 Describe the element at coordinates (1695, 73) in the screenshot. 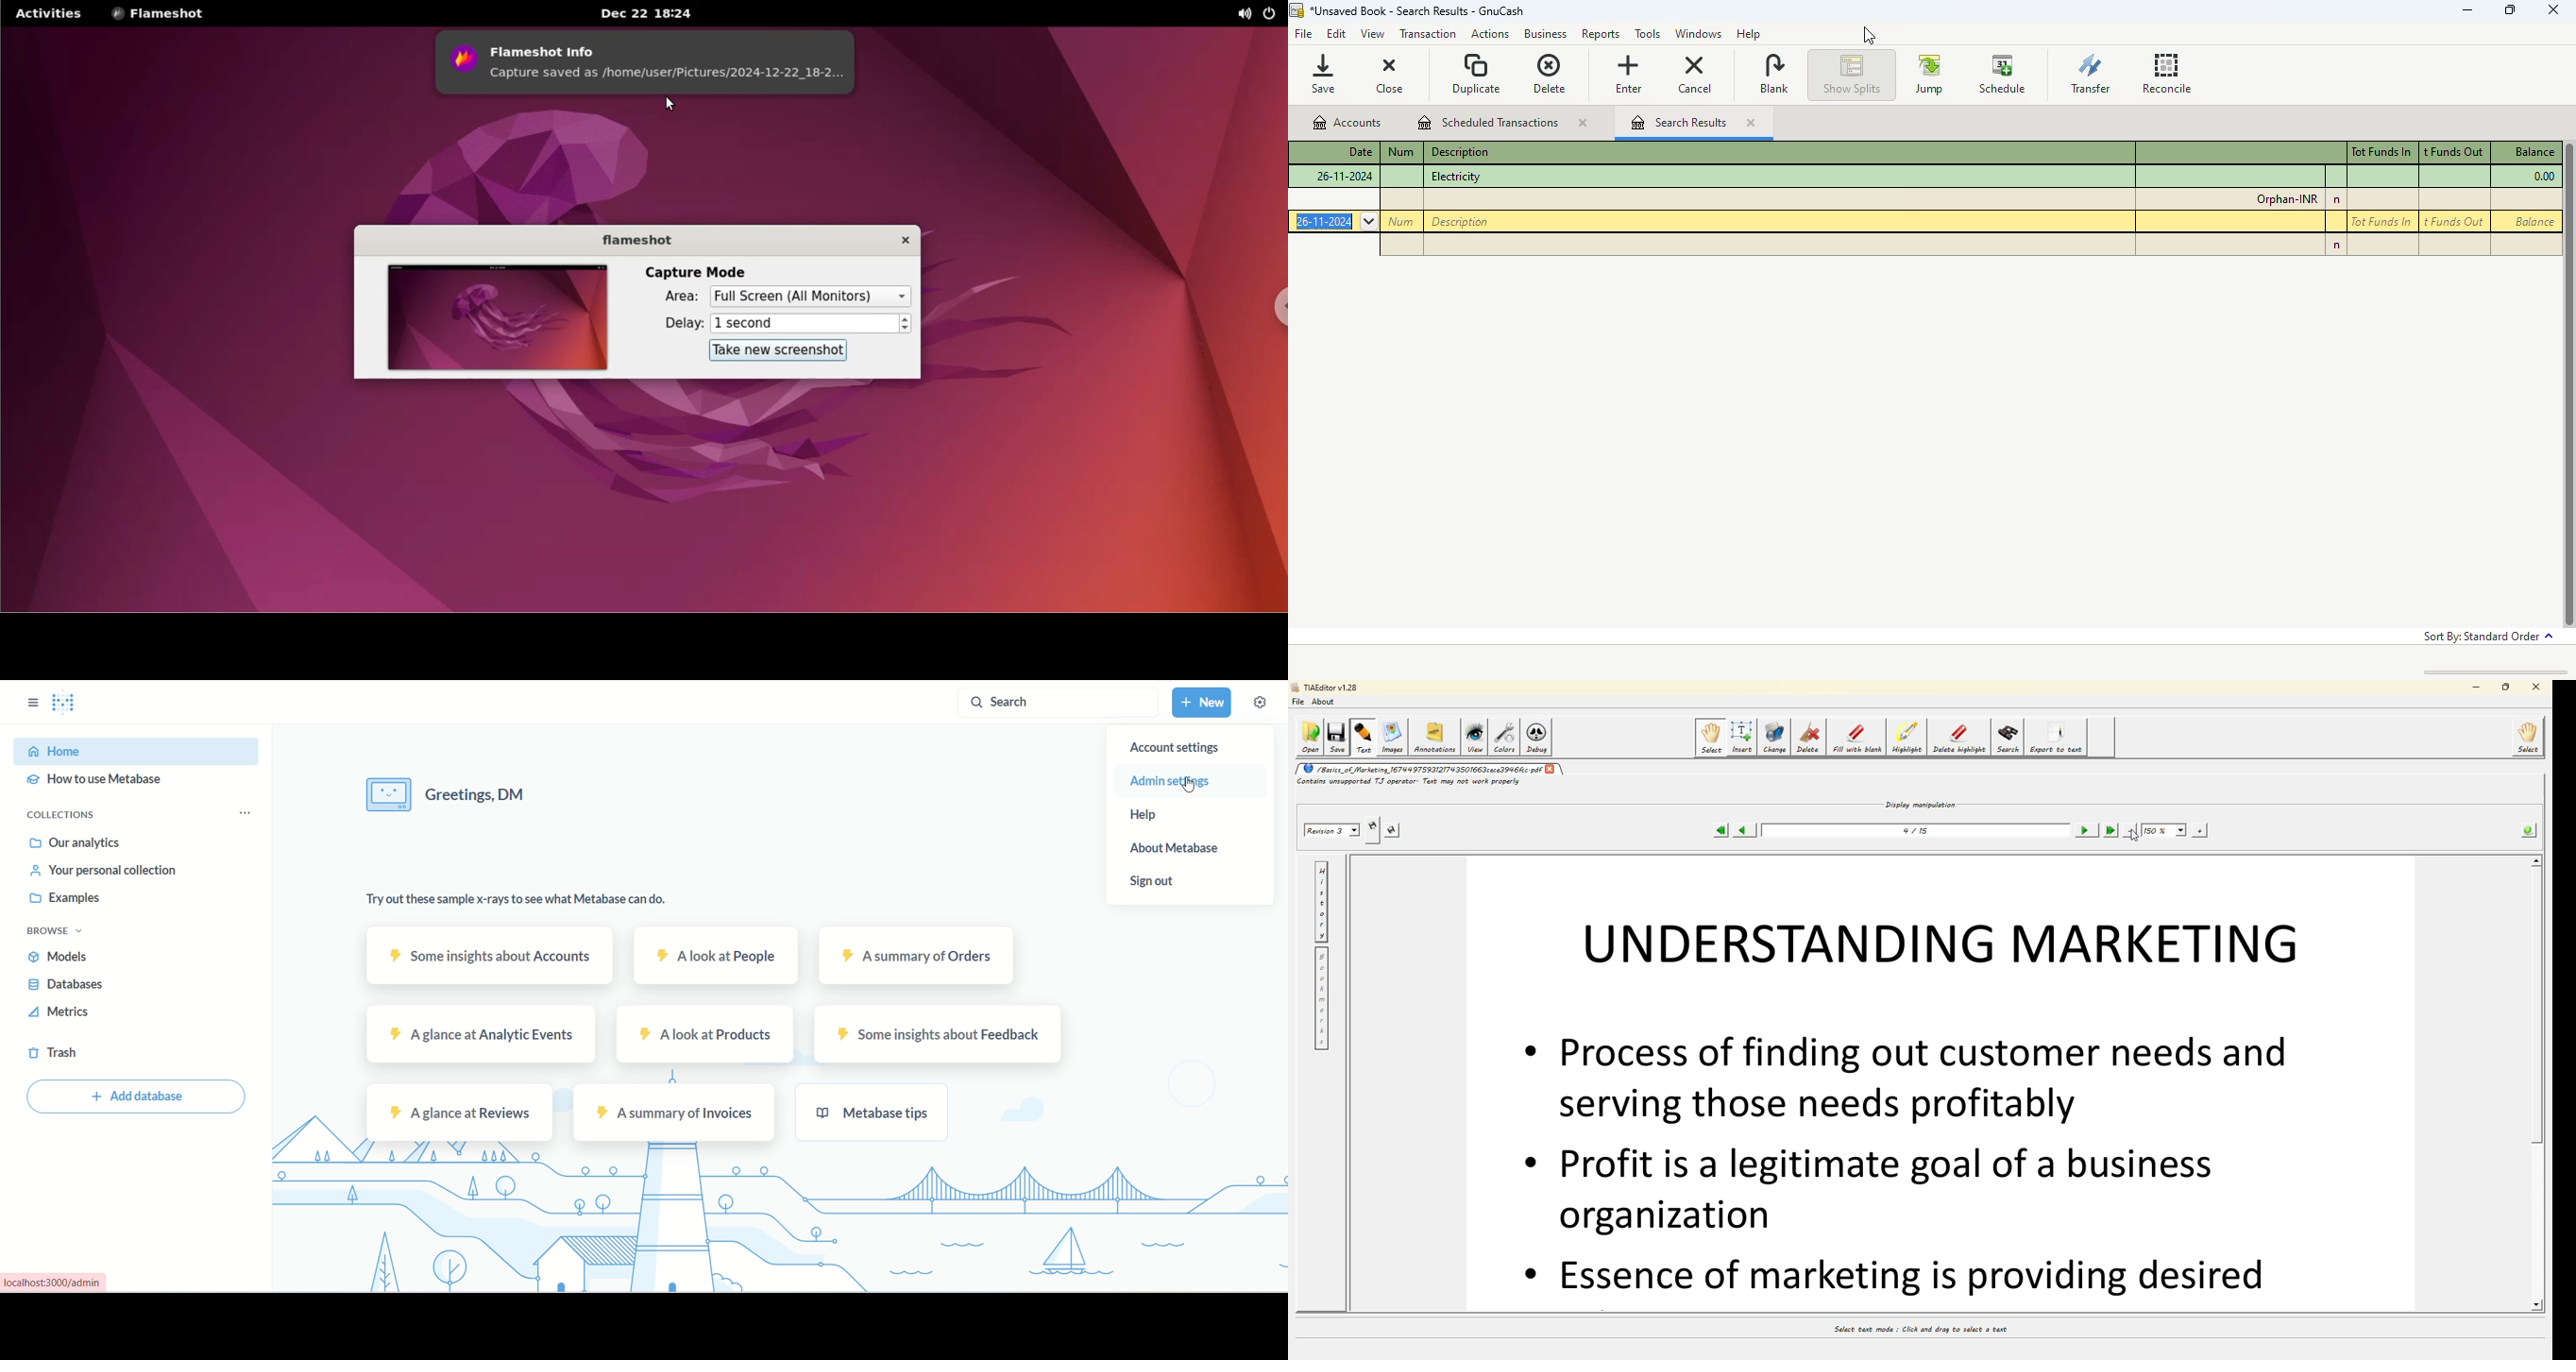

I see `cancel` at that location.